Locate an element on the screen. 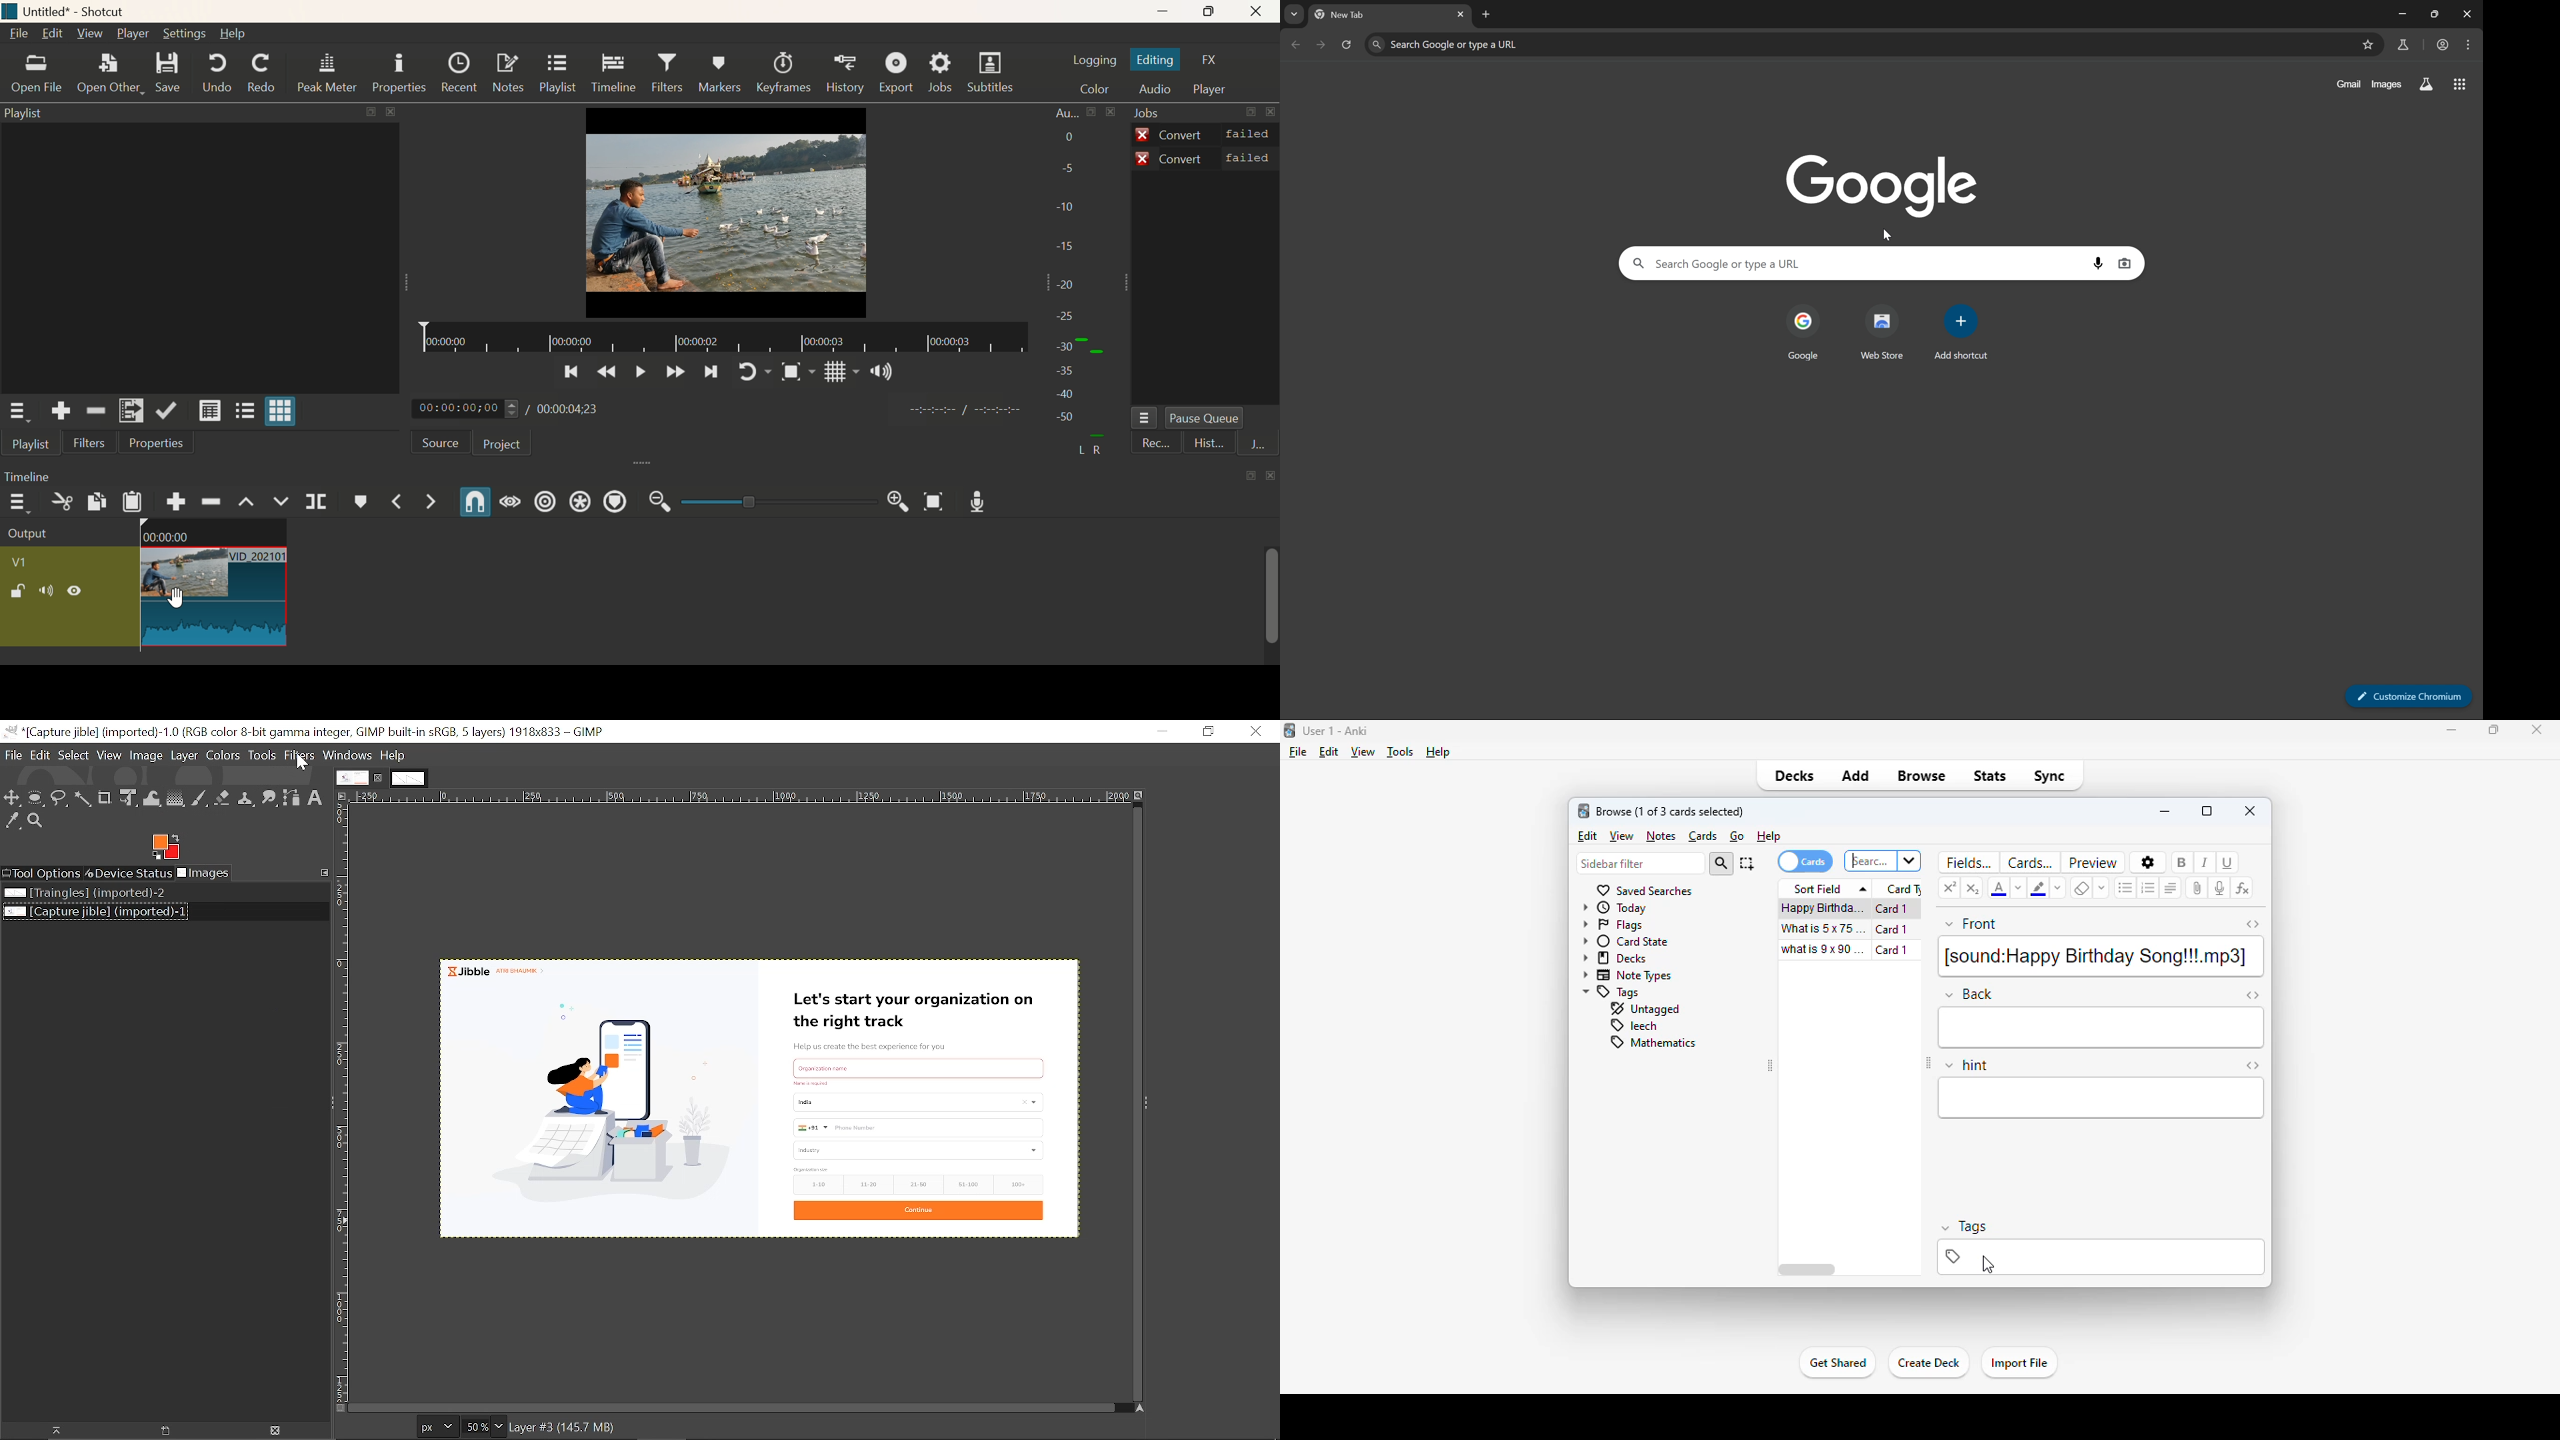  Undo is located at coordinates (217, 73).